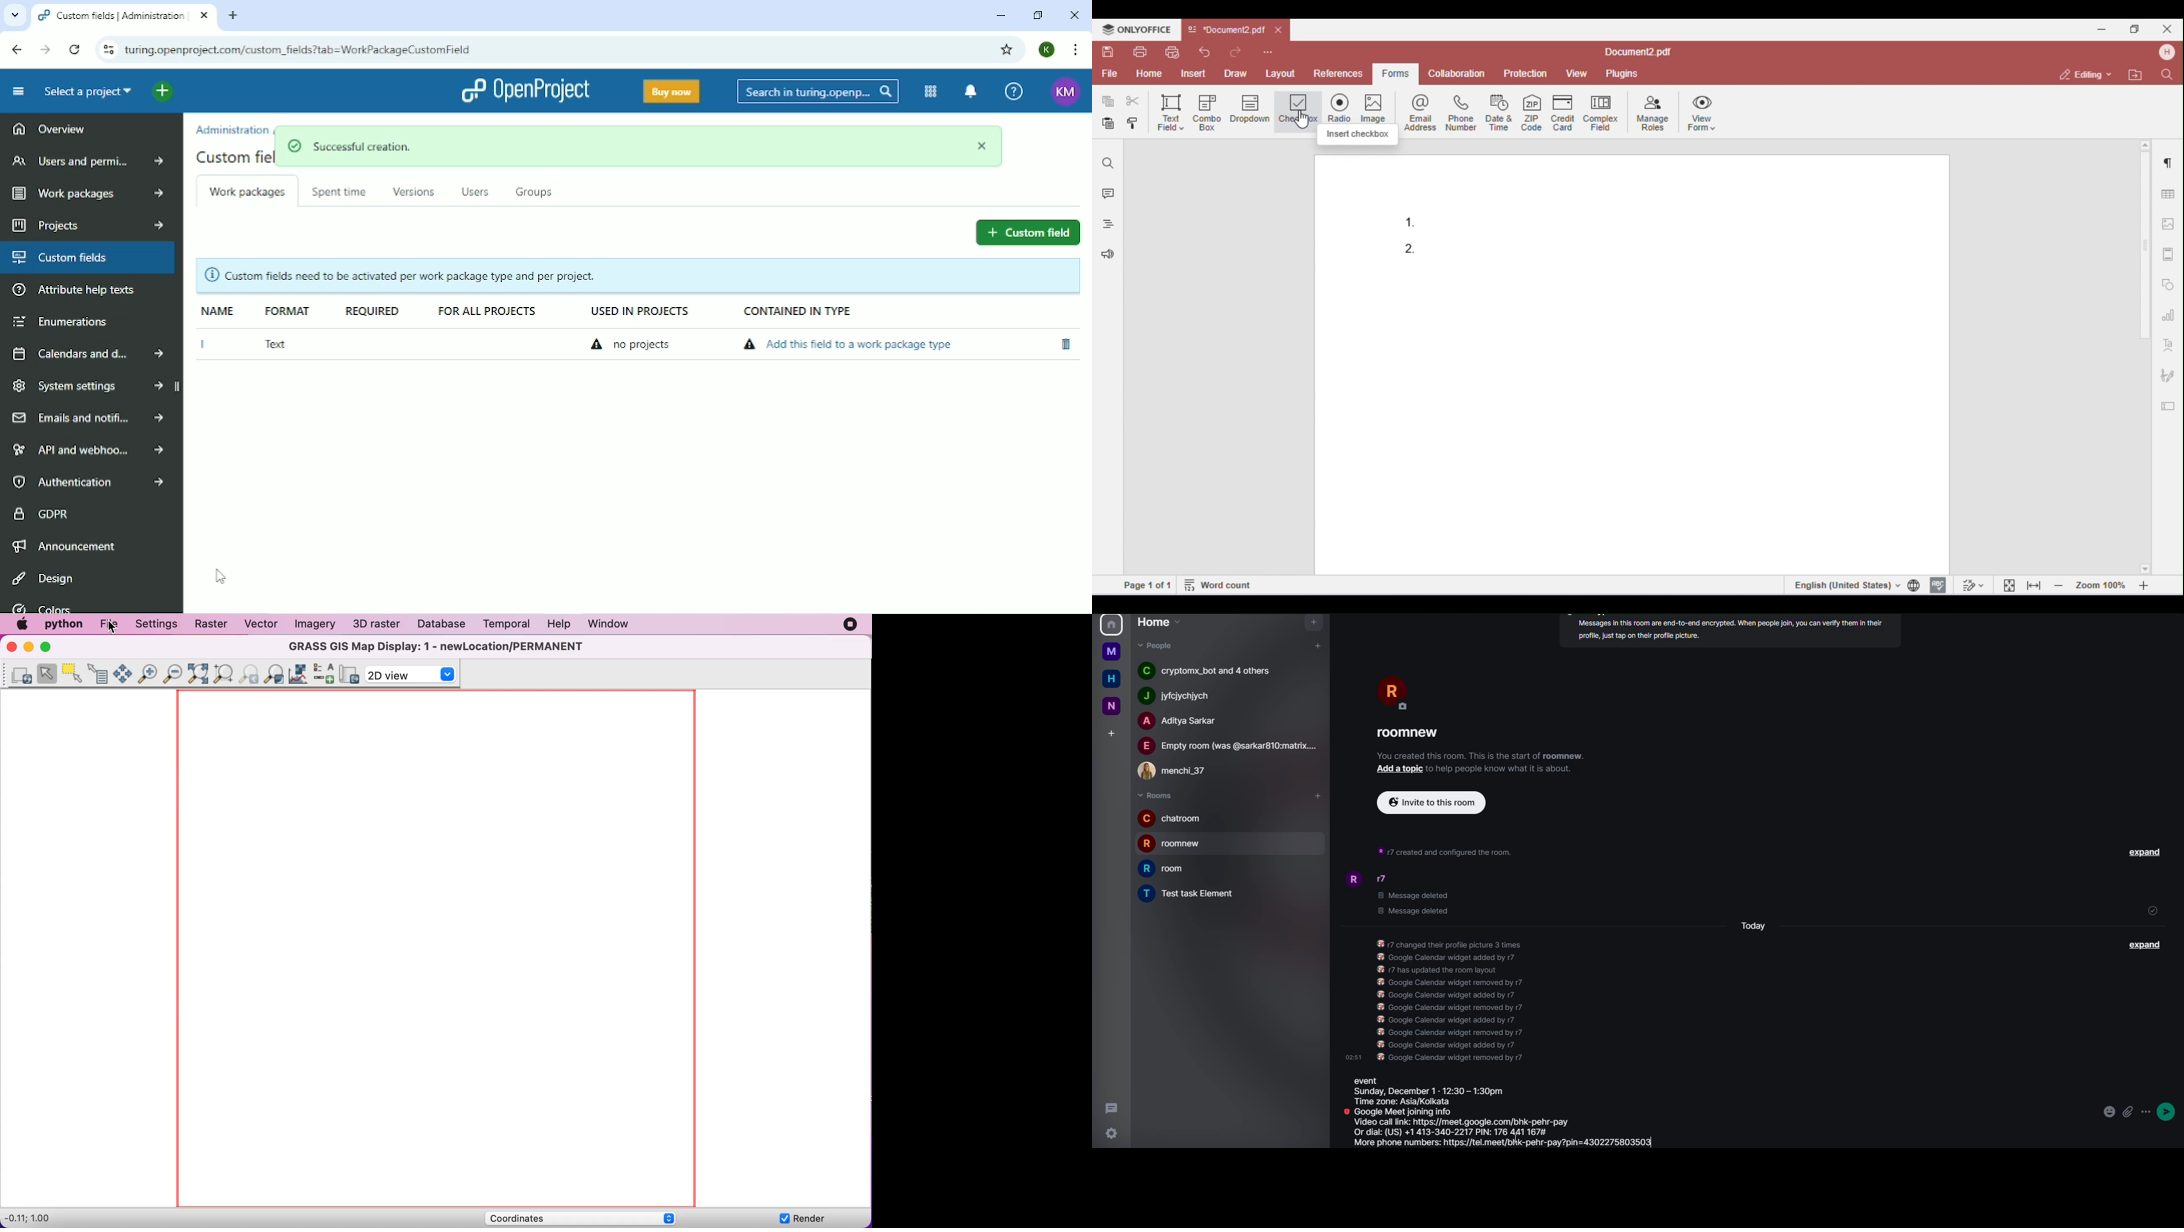  What do you see at coordinates (1156, 795) in the screenshot?
I see `rooms` at bounding box center [1156, 795].